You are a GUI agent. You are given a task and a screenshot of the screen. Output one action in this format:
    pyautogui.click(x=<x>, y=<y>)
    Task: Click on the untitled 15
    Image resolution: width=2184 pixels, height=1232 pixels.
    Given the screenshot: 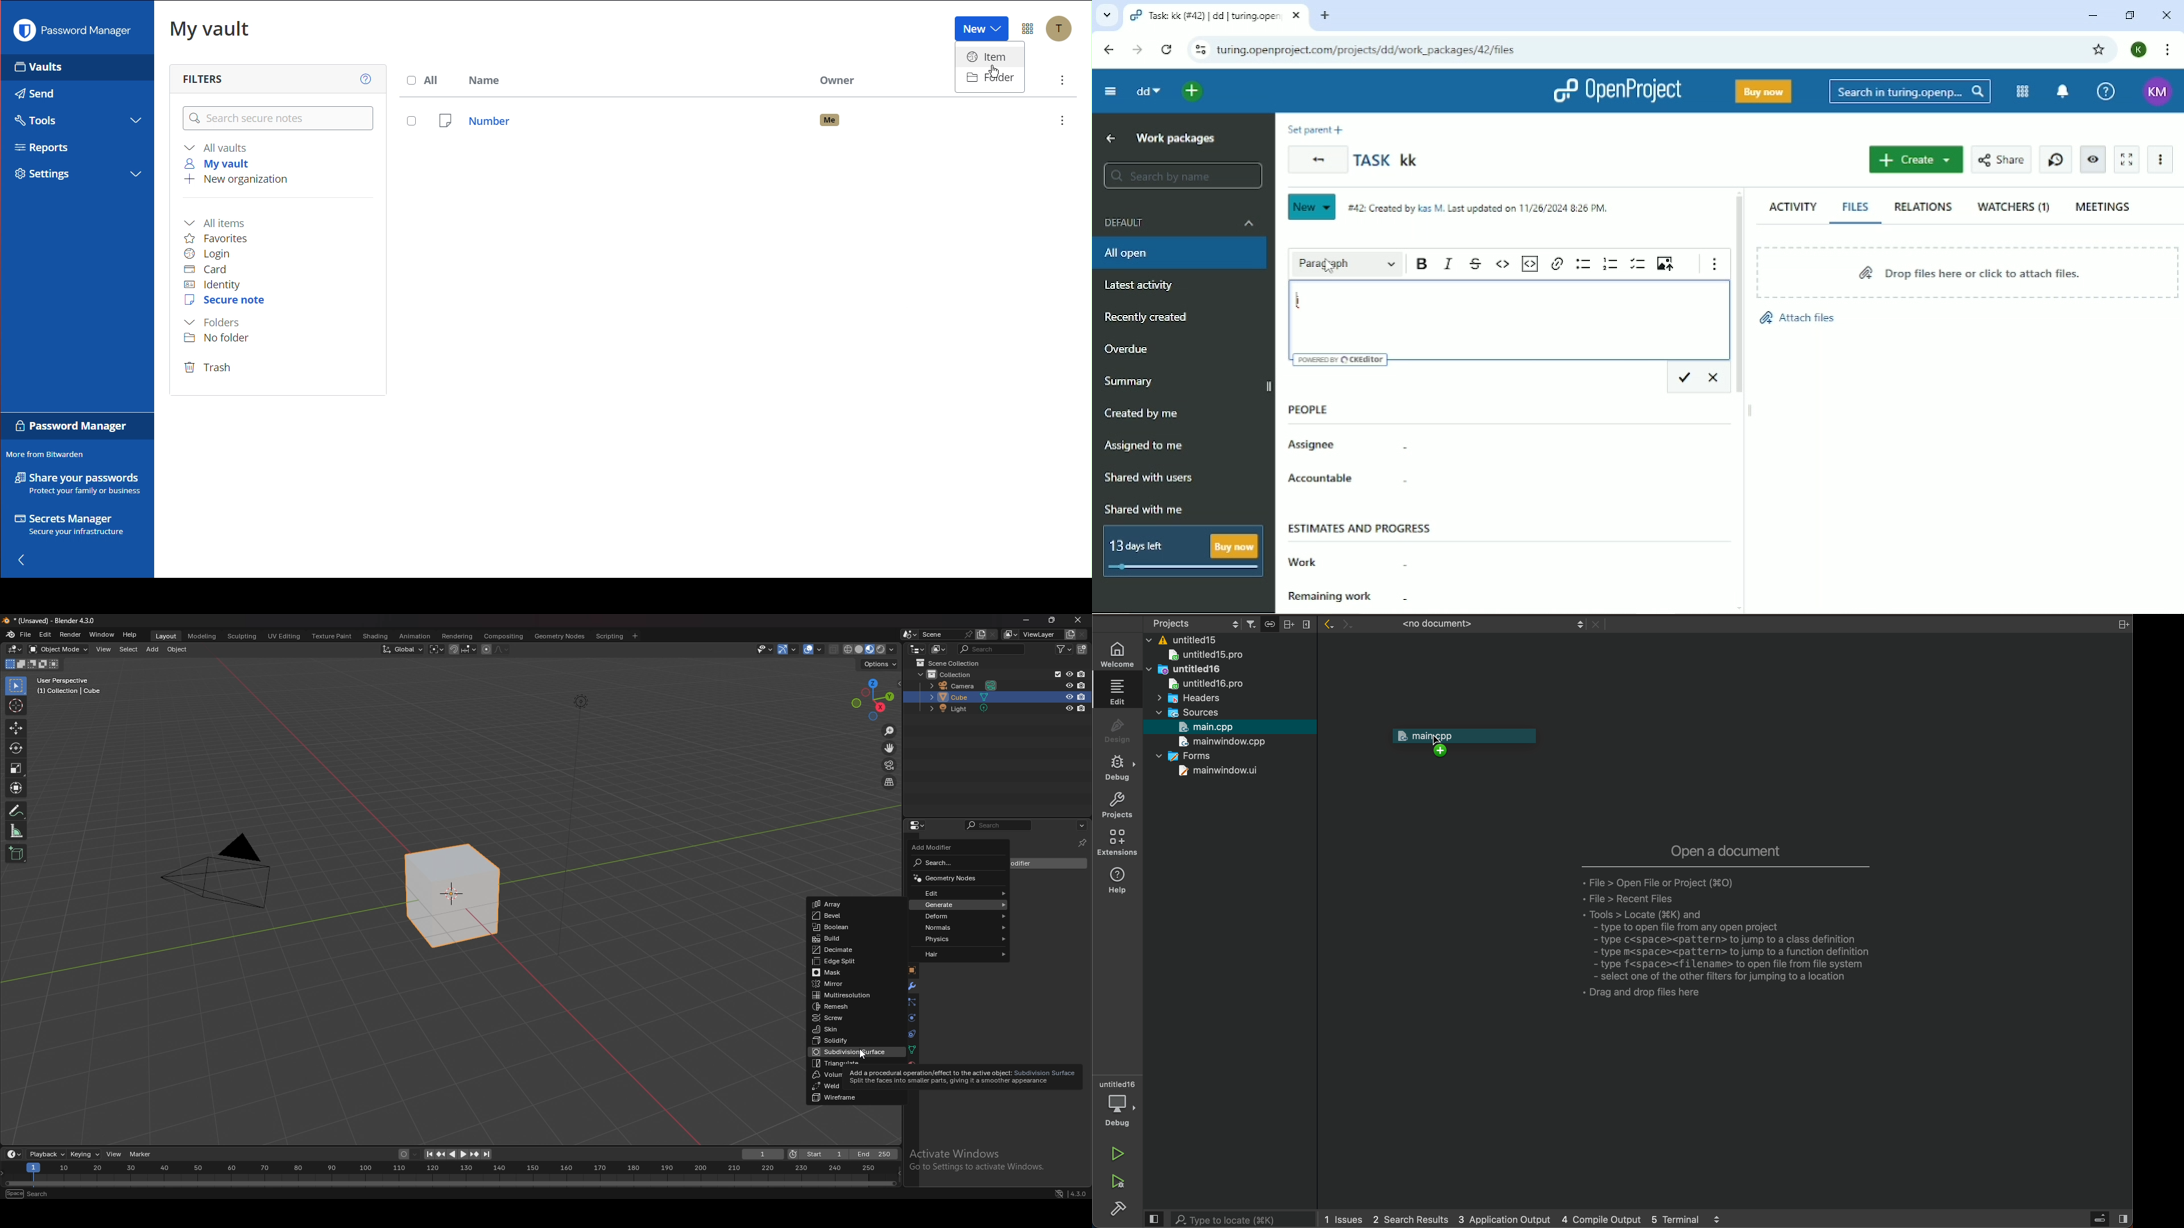 What is the action you would take?
    pyautogui.click(x=1216, y=656)
    